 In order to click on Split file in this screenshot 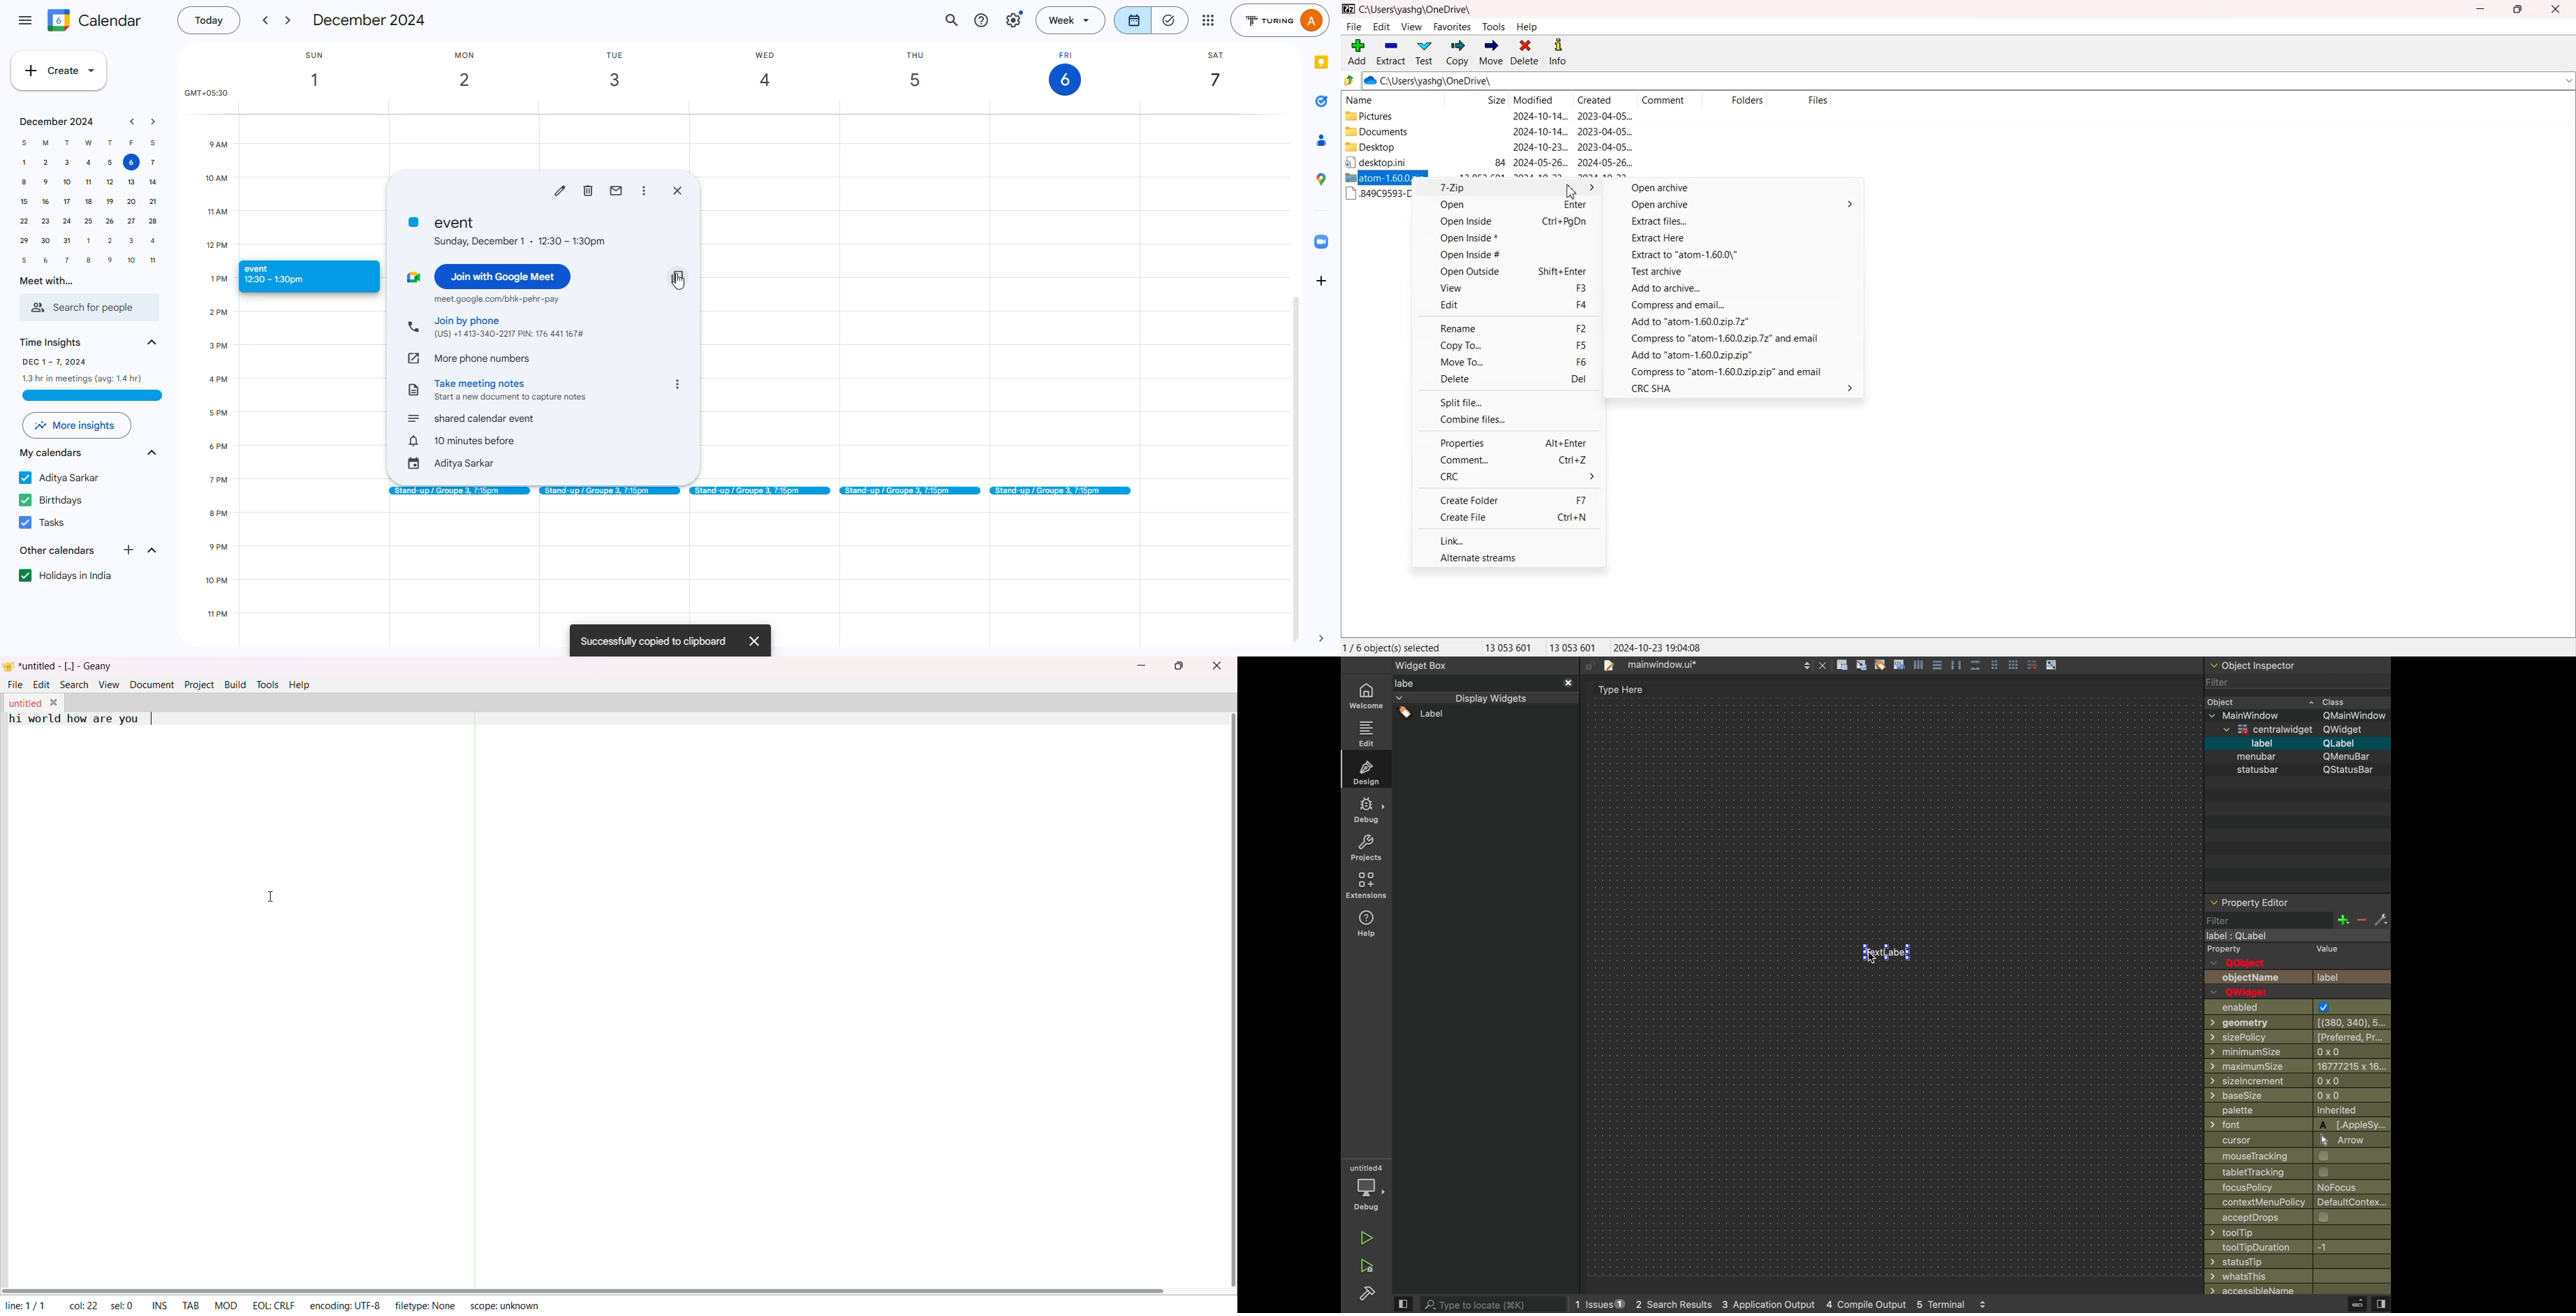, I will do `click(1509, 402)`.